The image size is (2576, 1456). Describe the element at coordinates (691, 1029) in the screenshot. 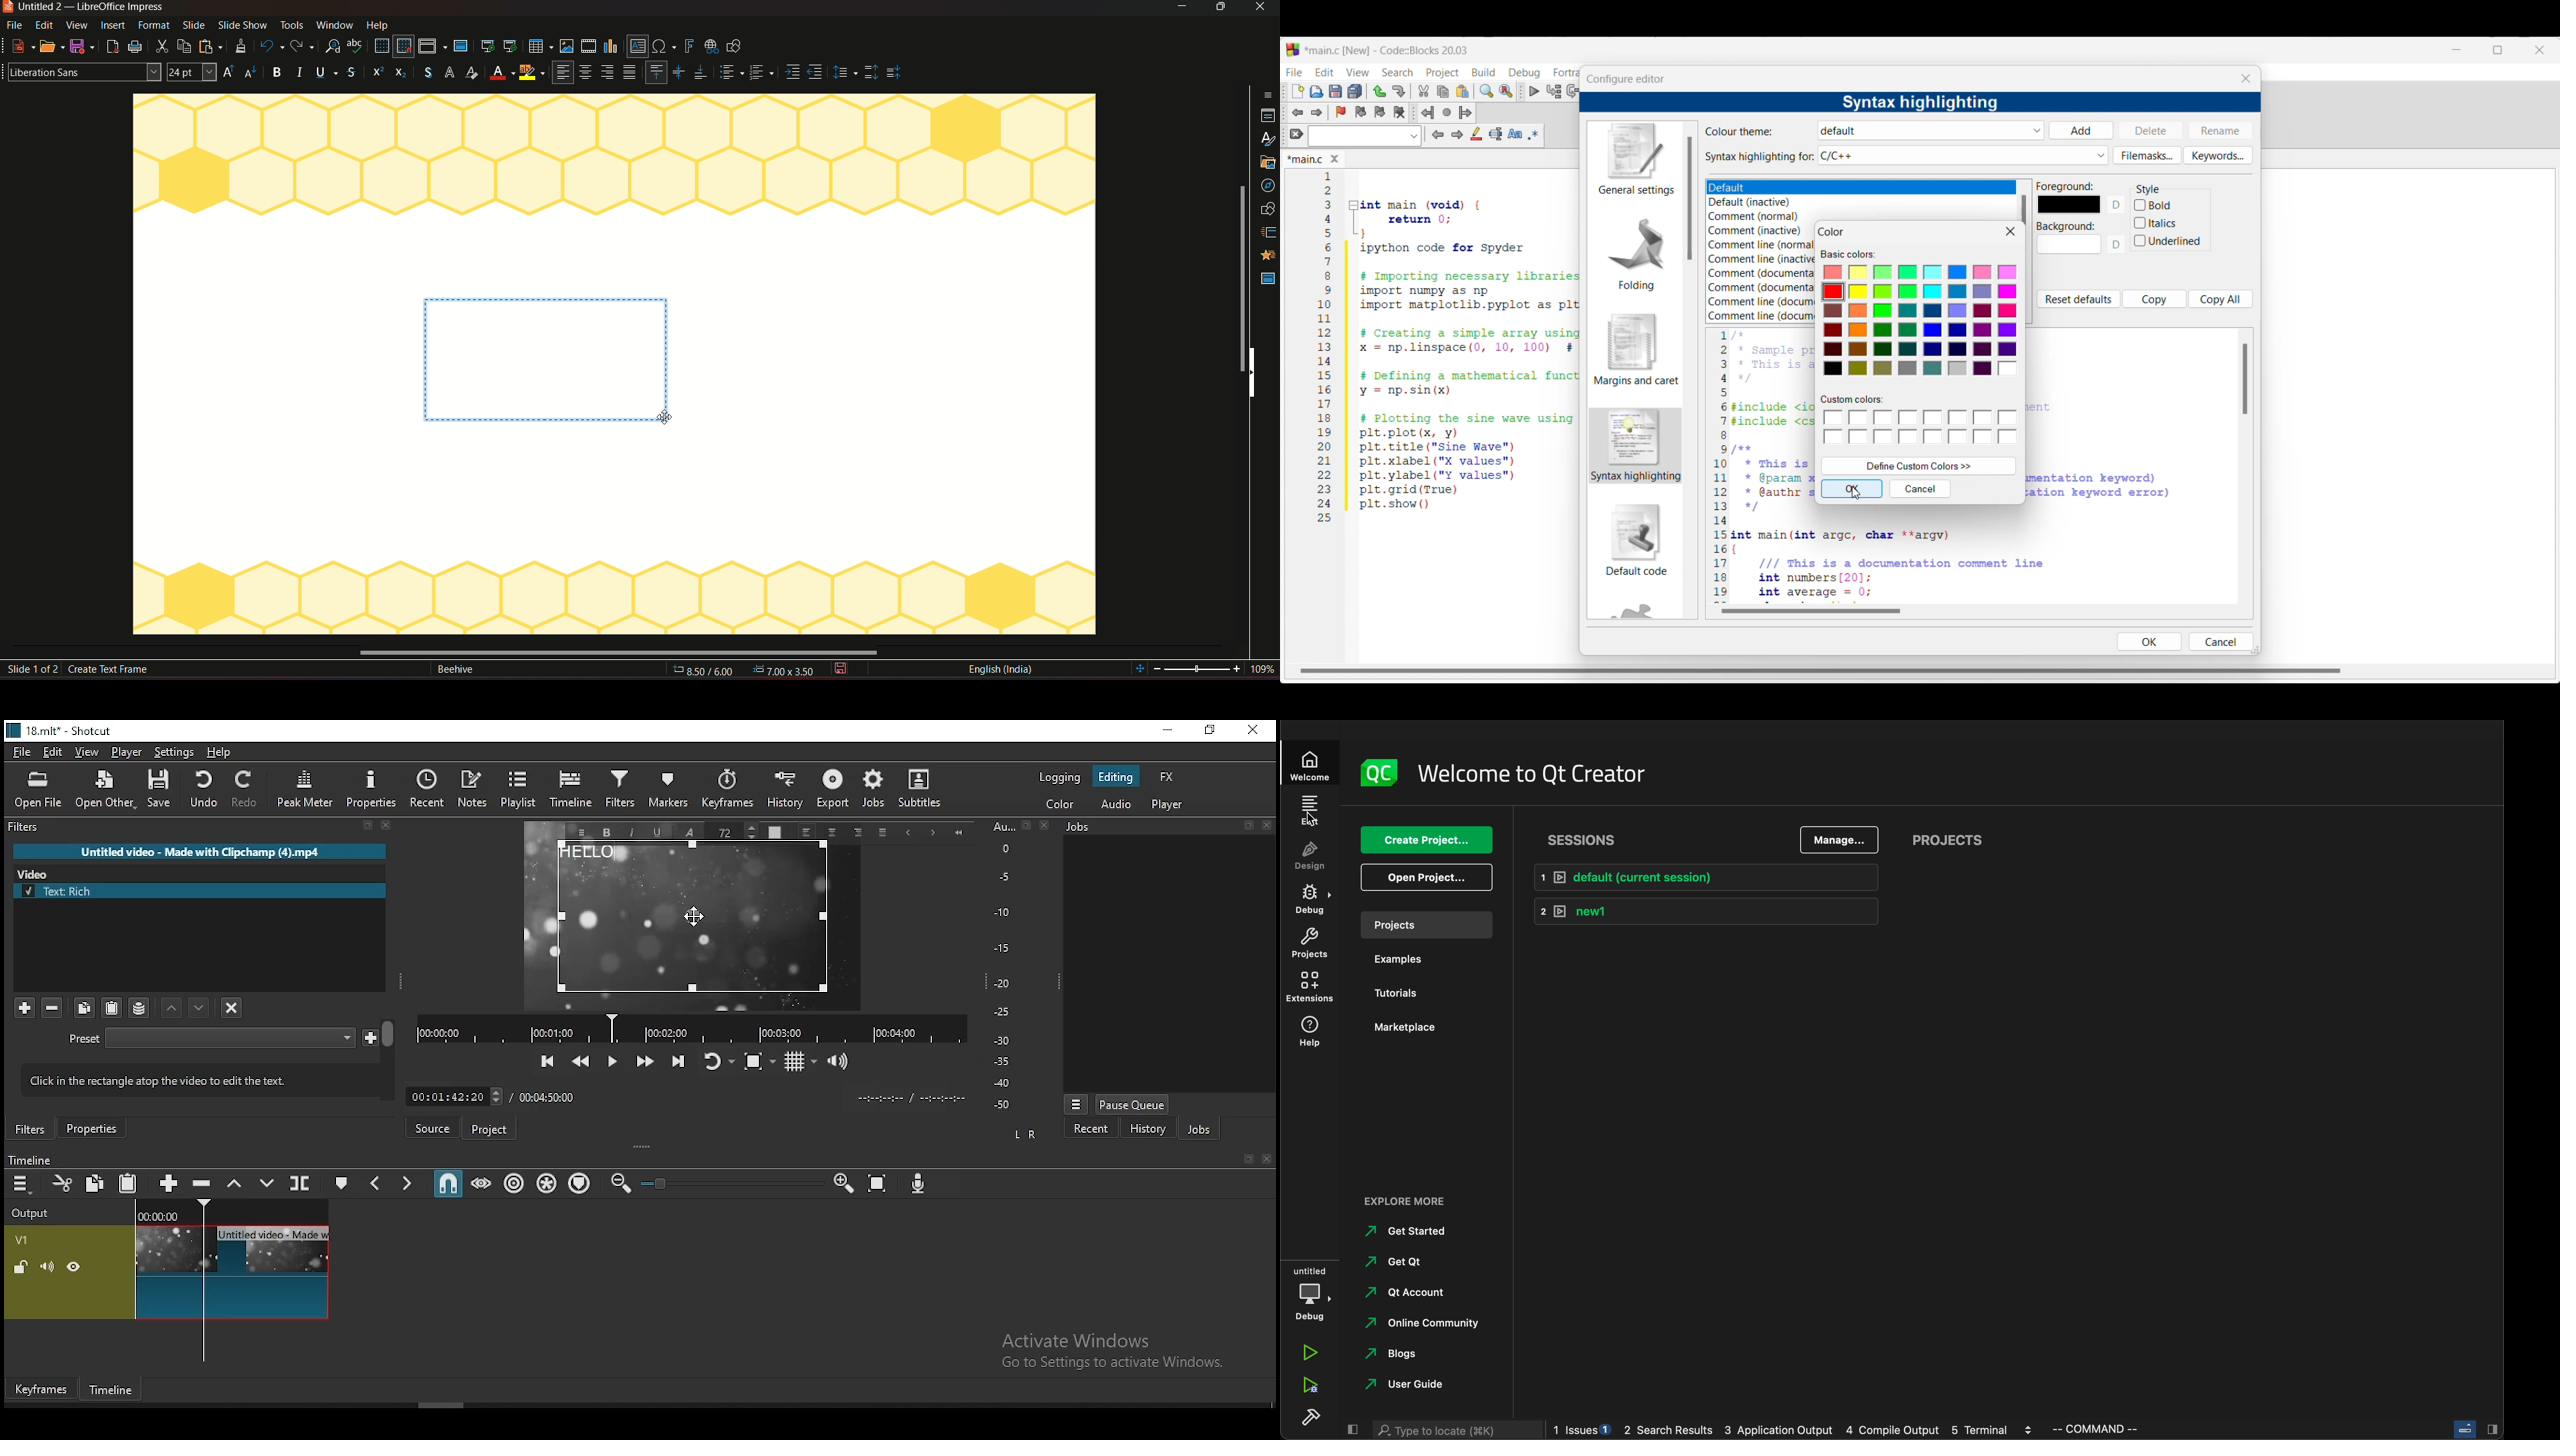

I see `Timeline Navigator` at that location.